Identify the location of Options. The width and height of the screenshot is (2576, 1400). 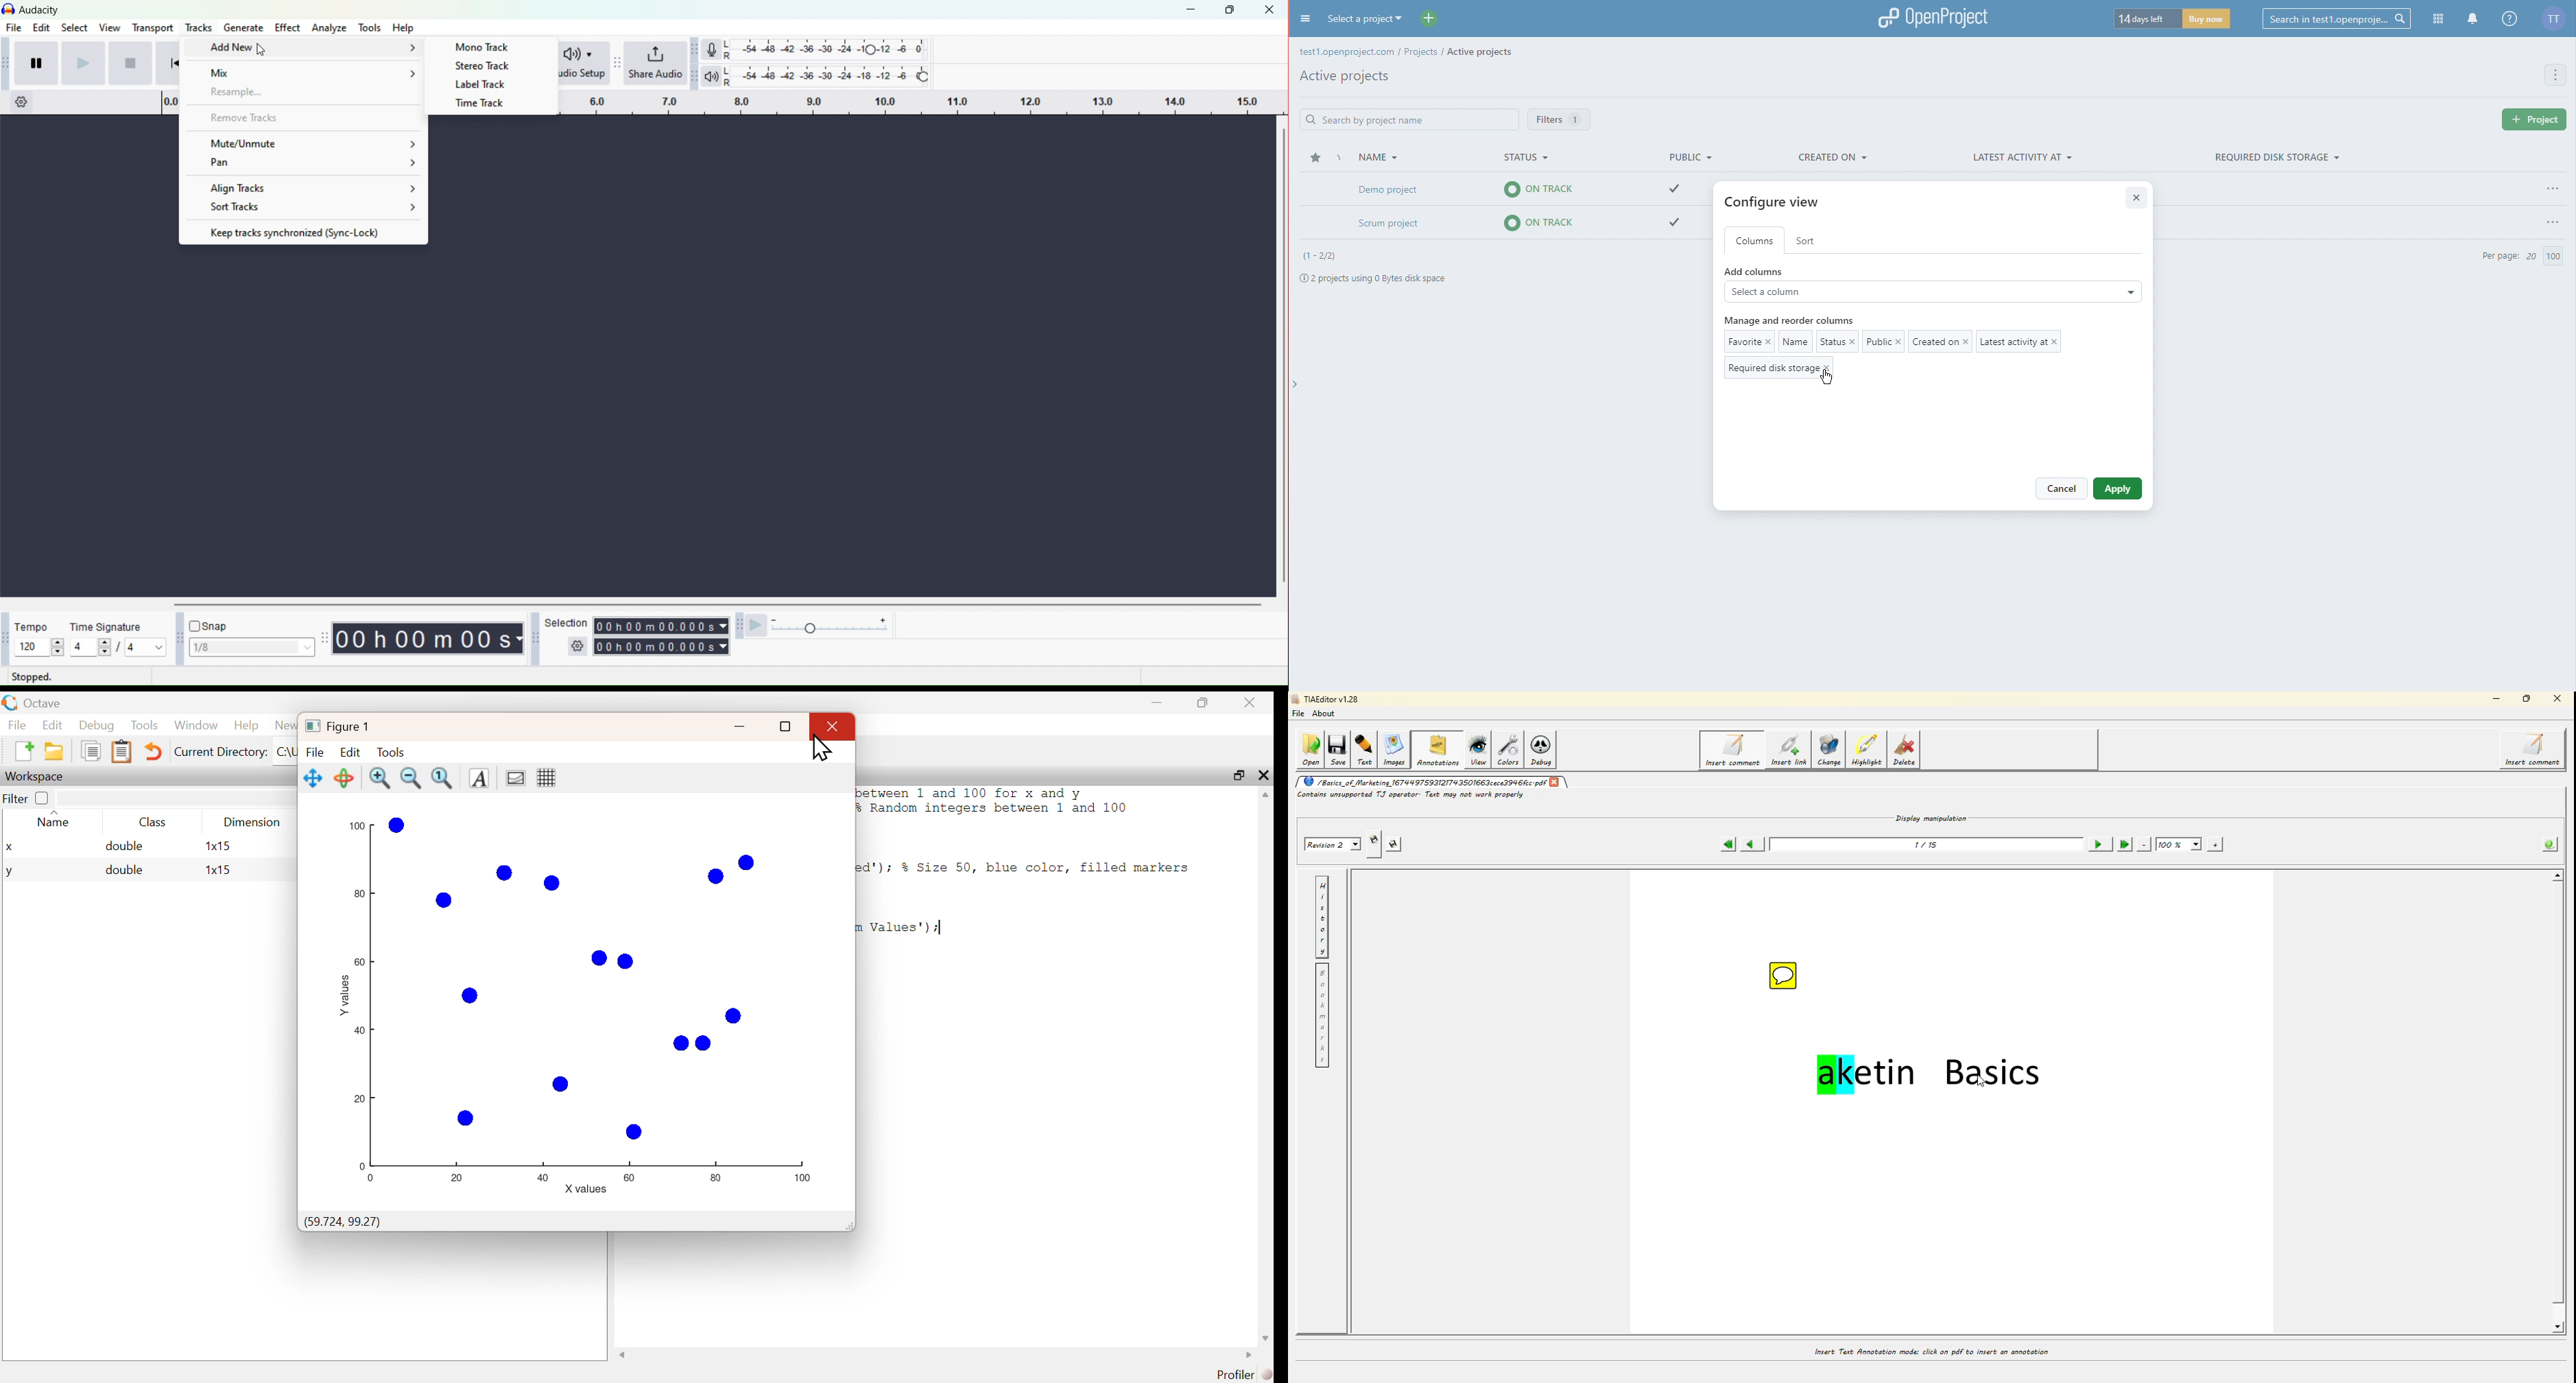
(2552, 218).